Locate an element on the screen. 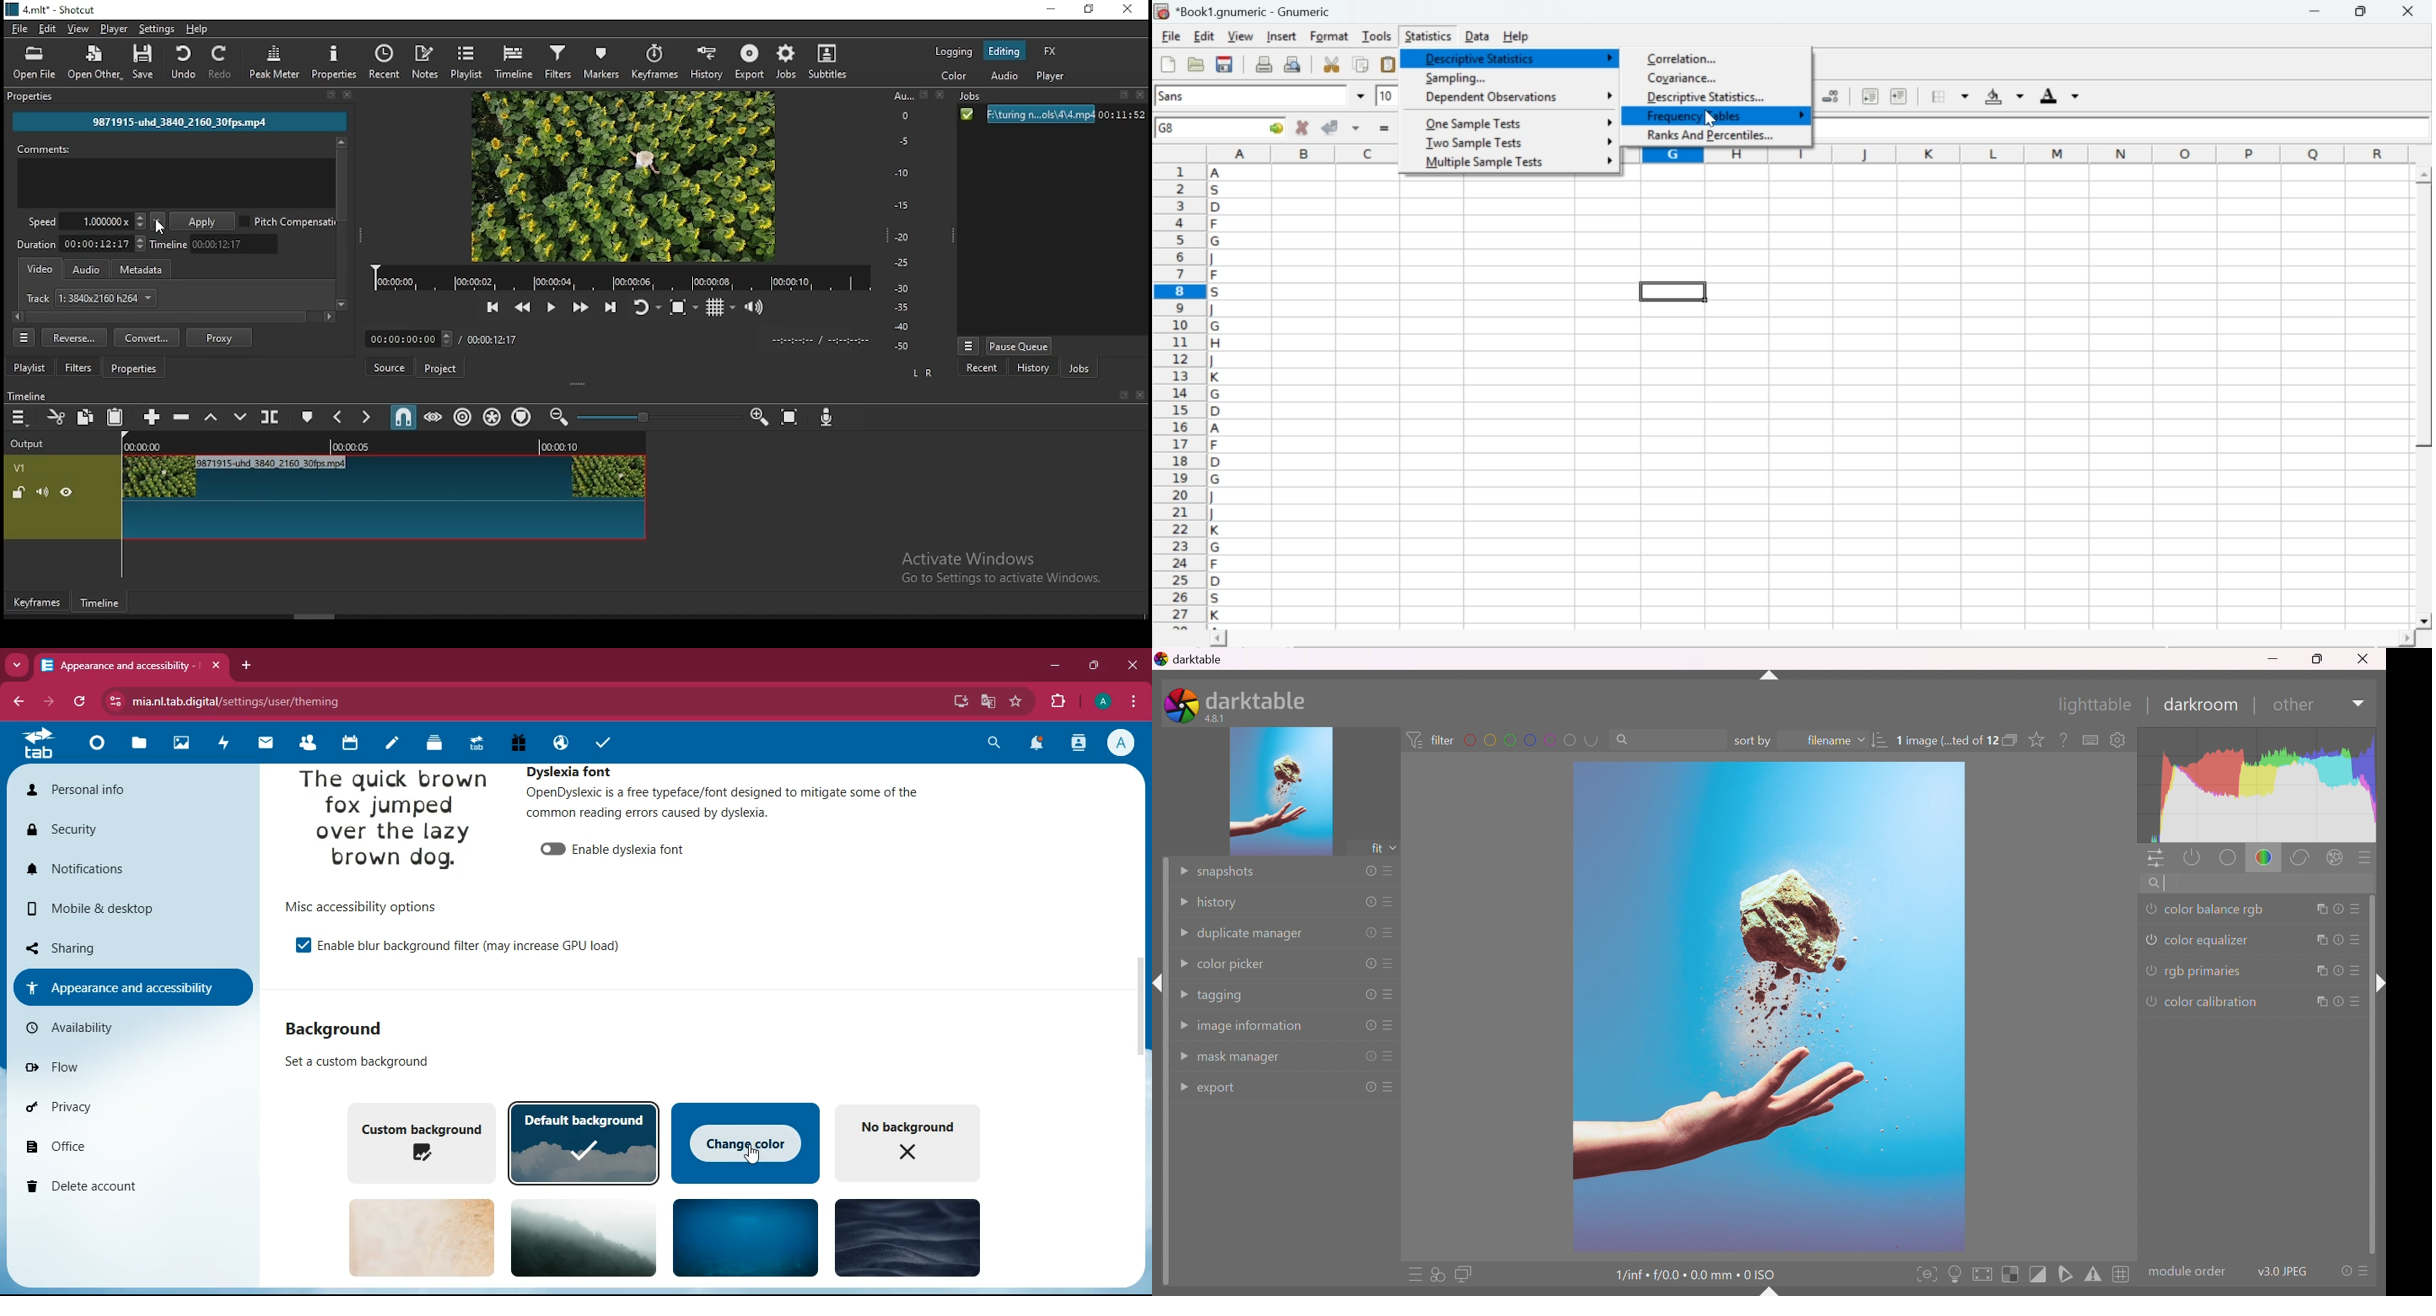 The image size is (2436, 1316). filename is located at coordinates (1822, 741).